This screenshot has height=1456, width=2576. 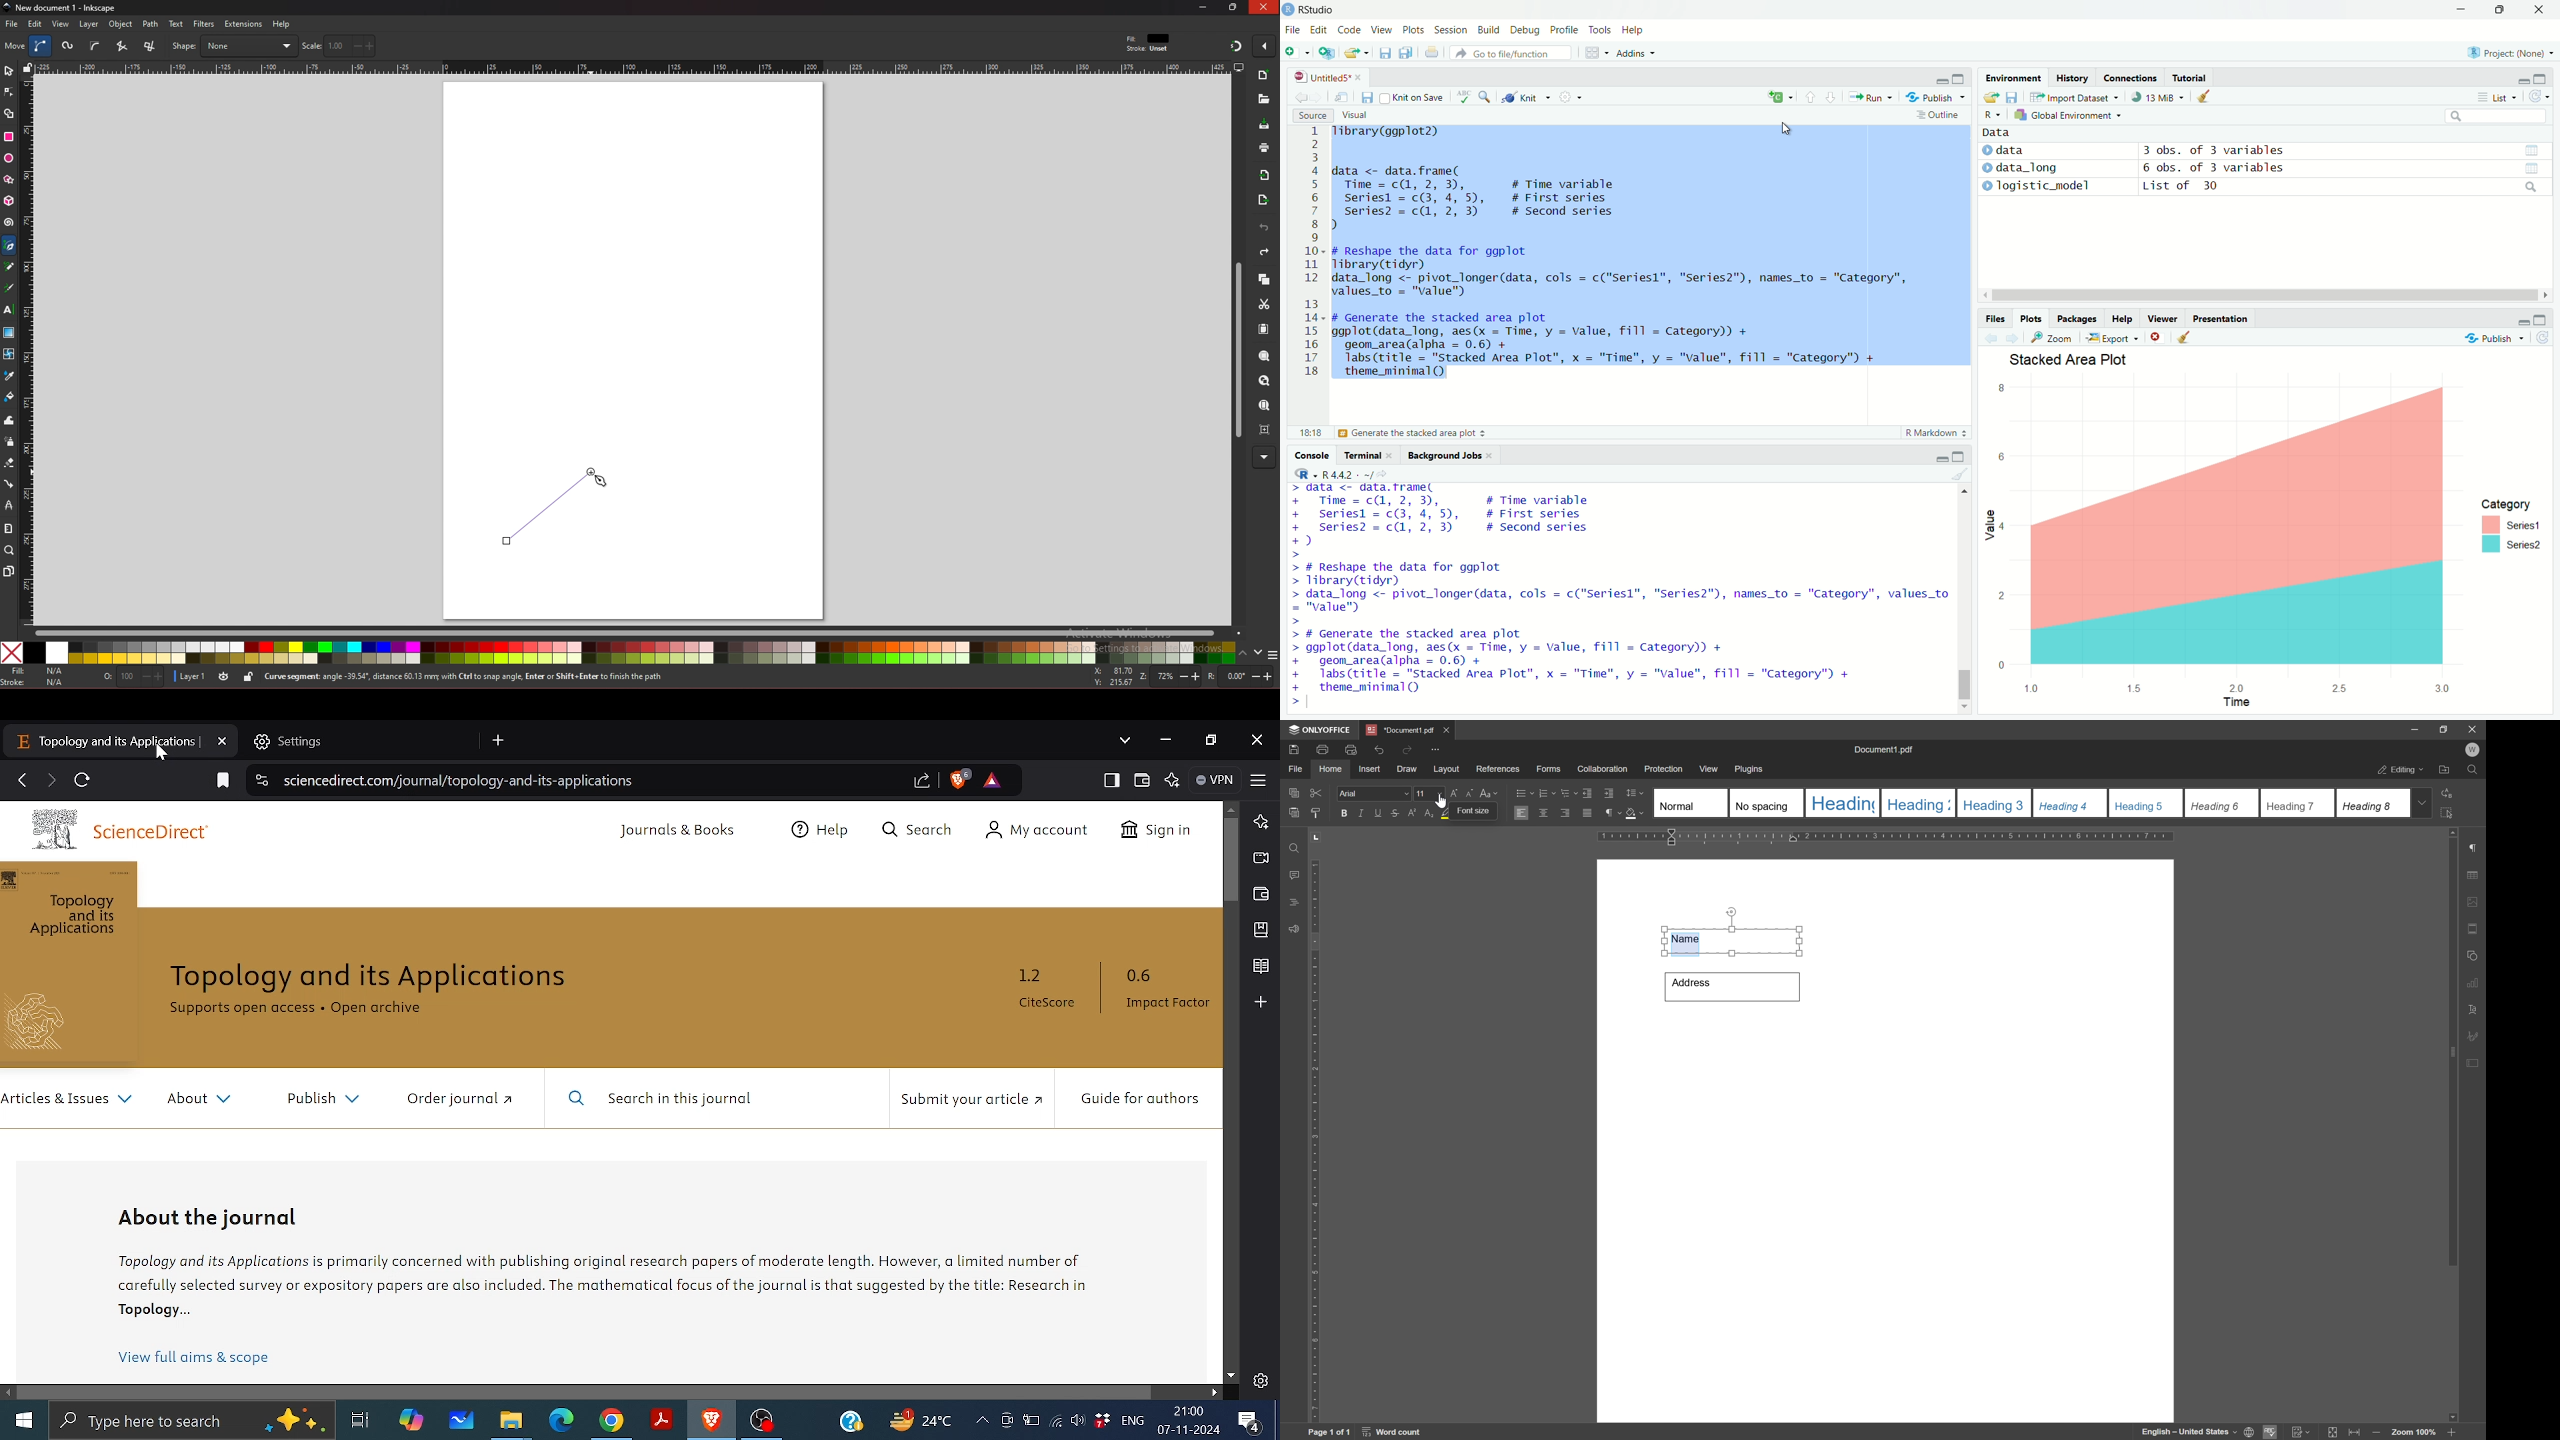 I want to click on maximise, so click(x=2505, y=11).